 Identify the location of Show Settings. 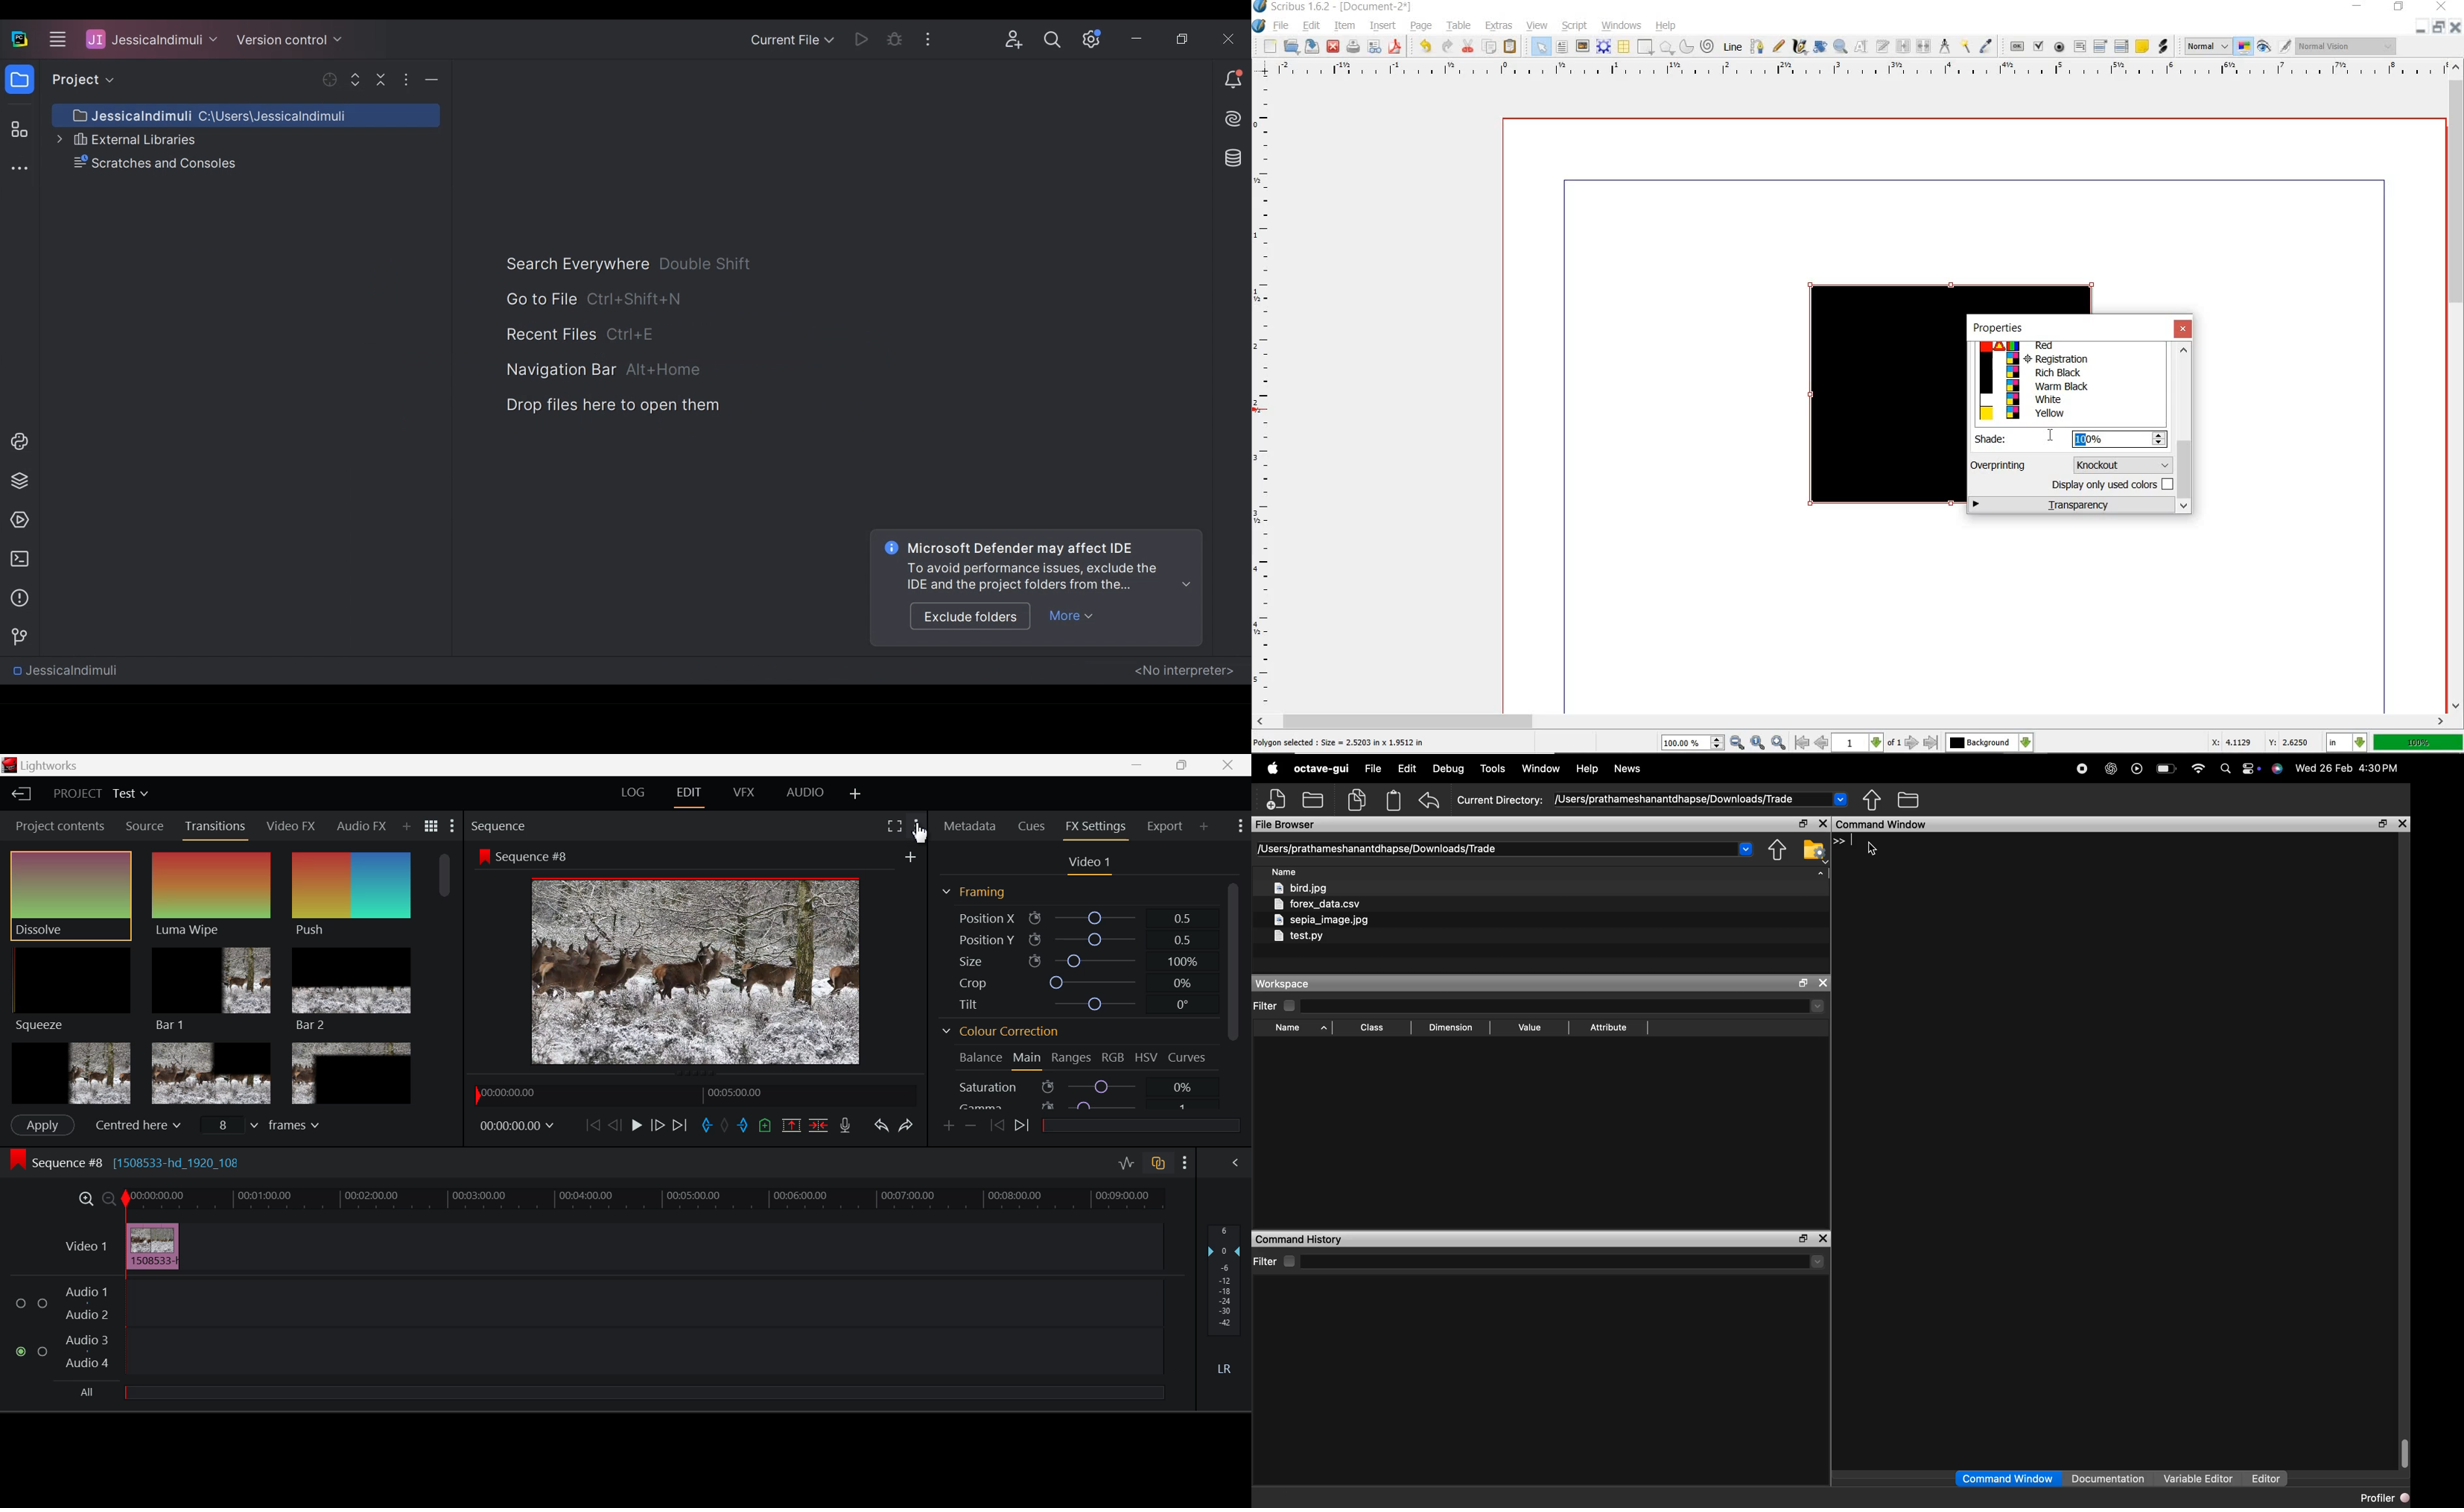
(1240, 824).